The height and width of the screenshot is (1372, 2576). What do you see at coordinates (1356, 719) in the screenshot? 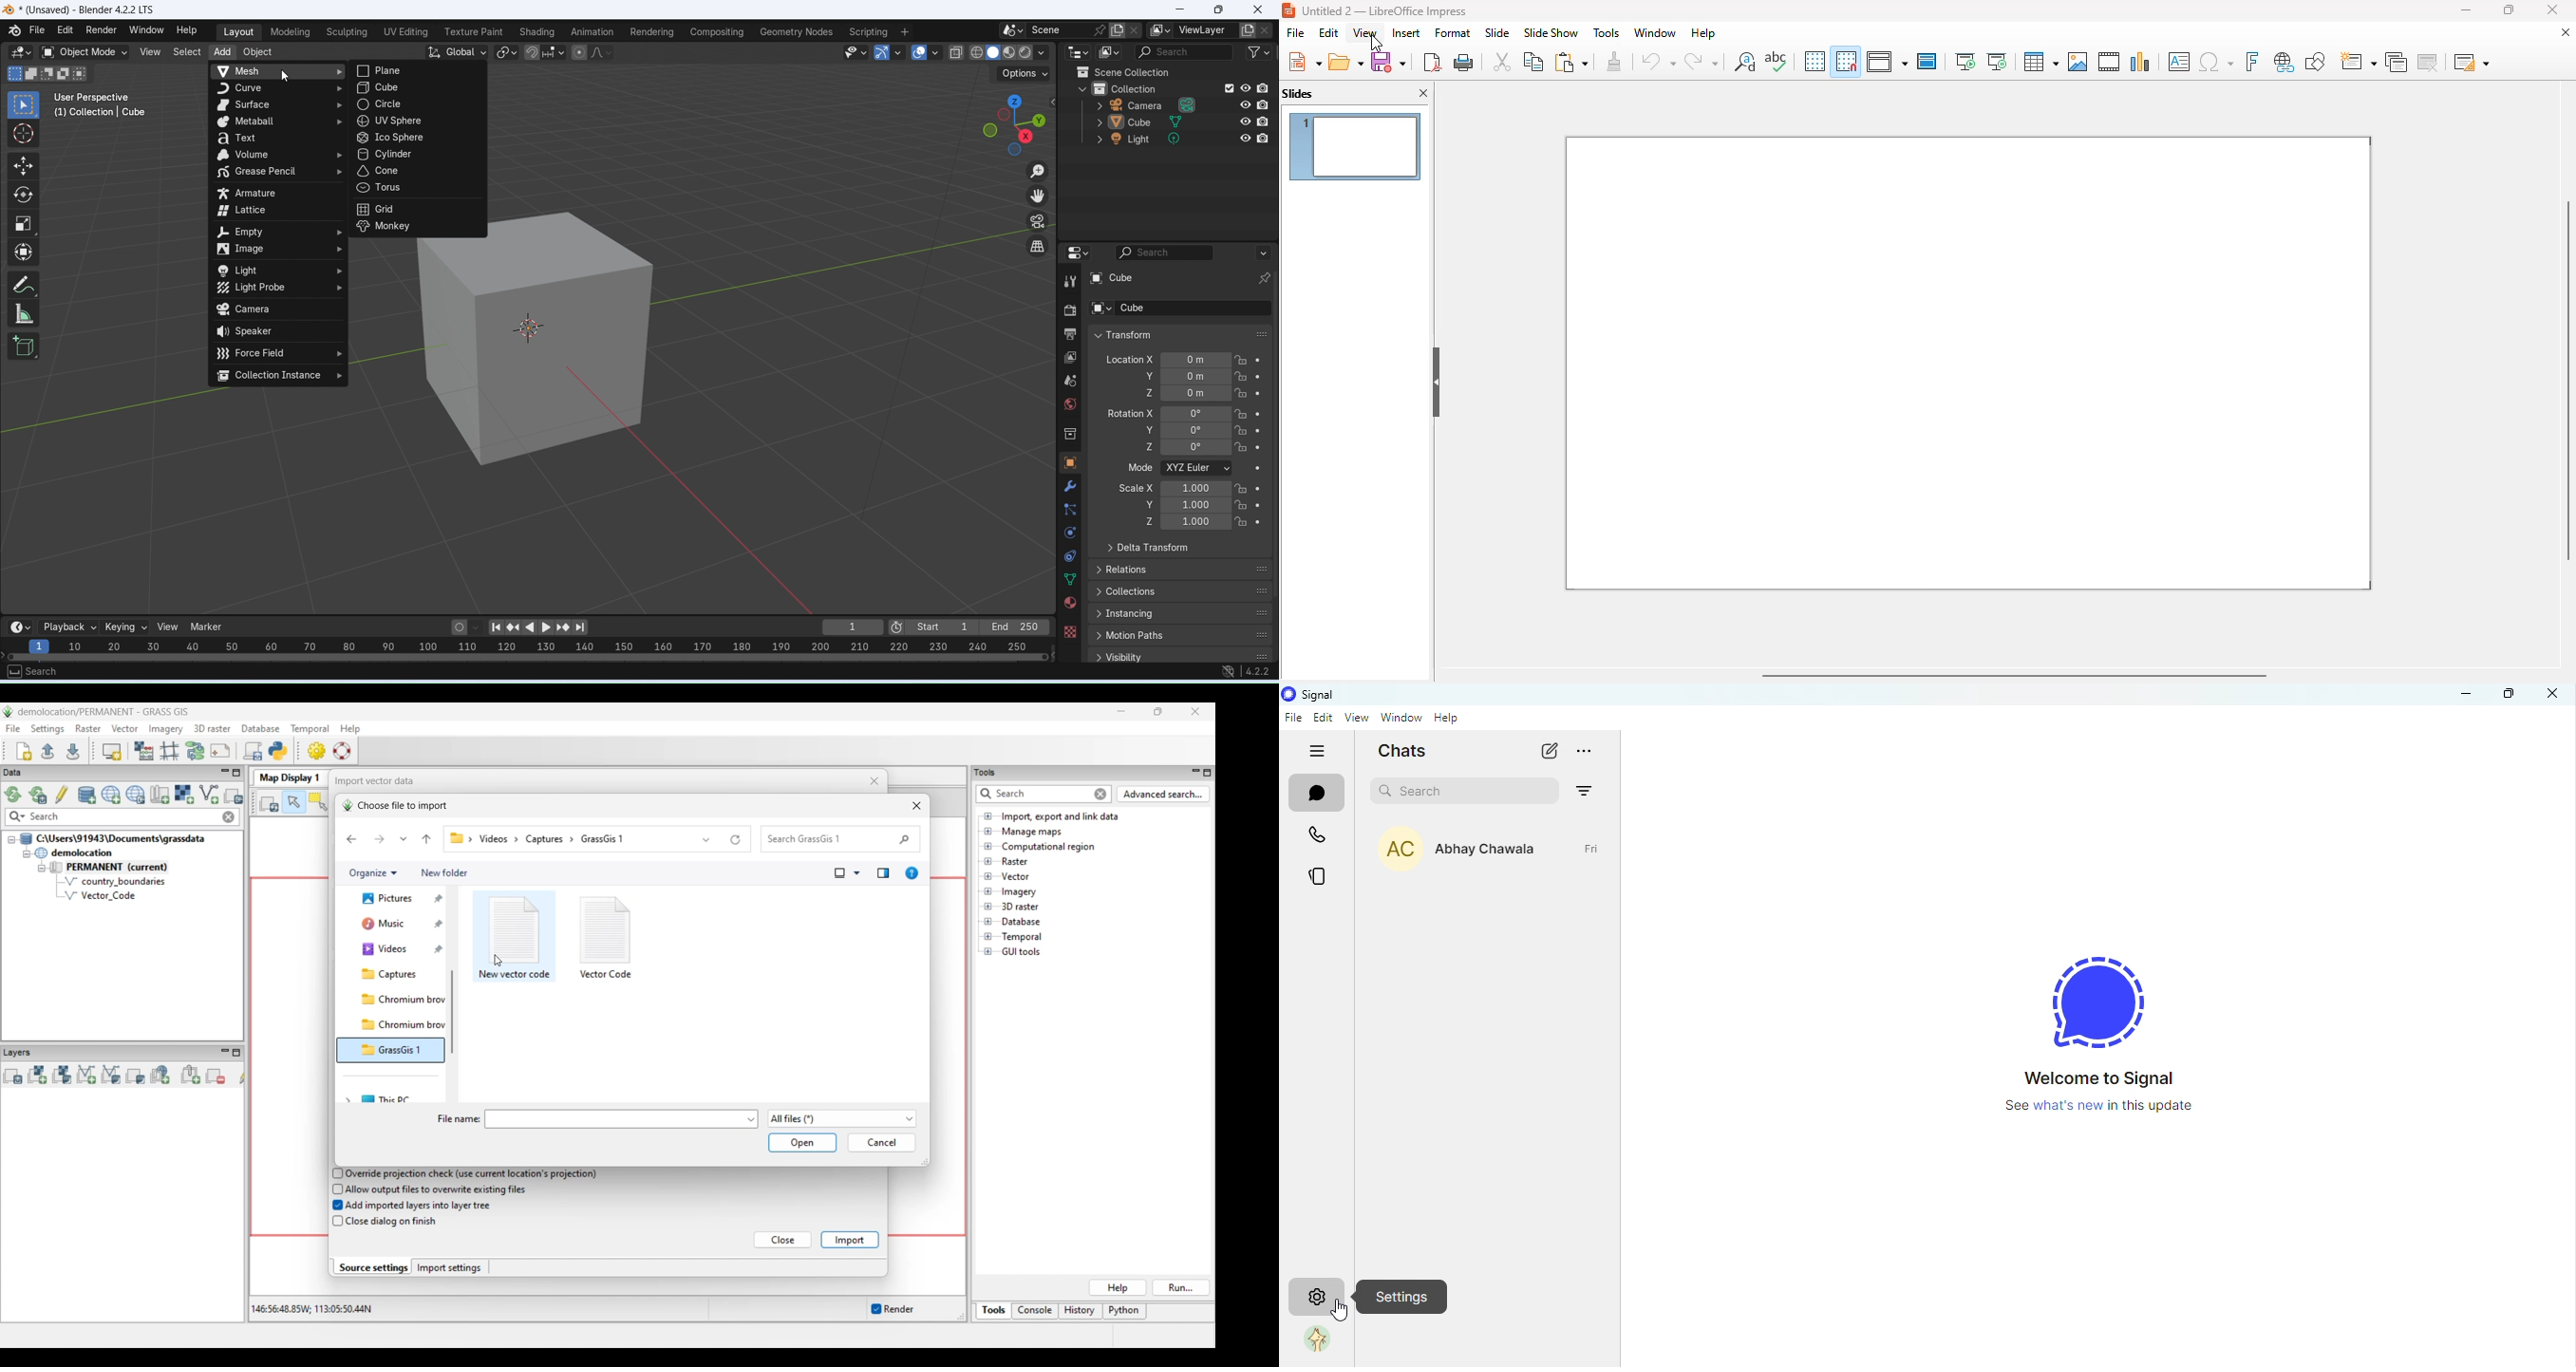
I see `view` at bounding box center [1356, 719].